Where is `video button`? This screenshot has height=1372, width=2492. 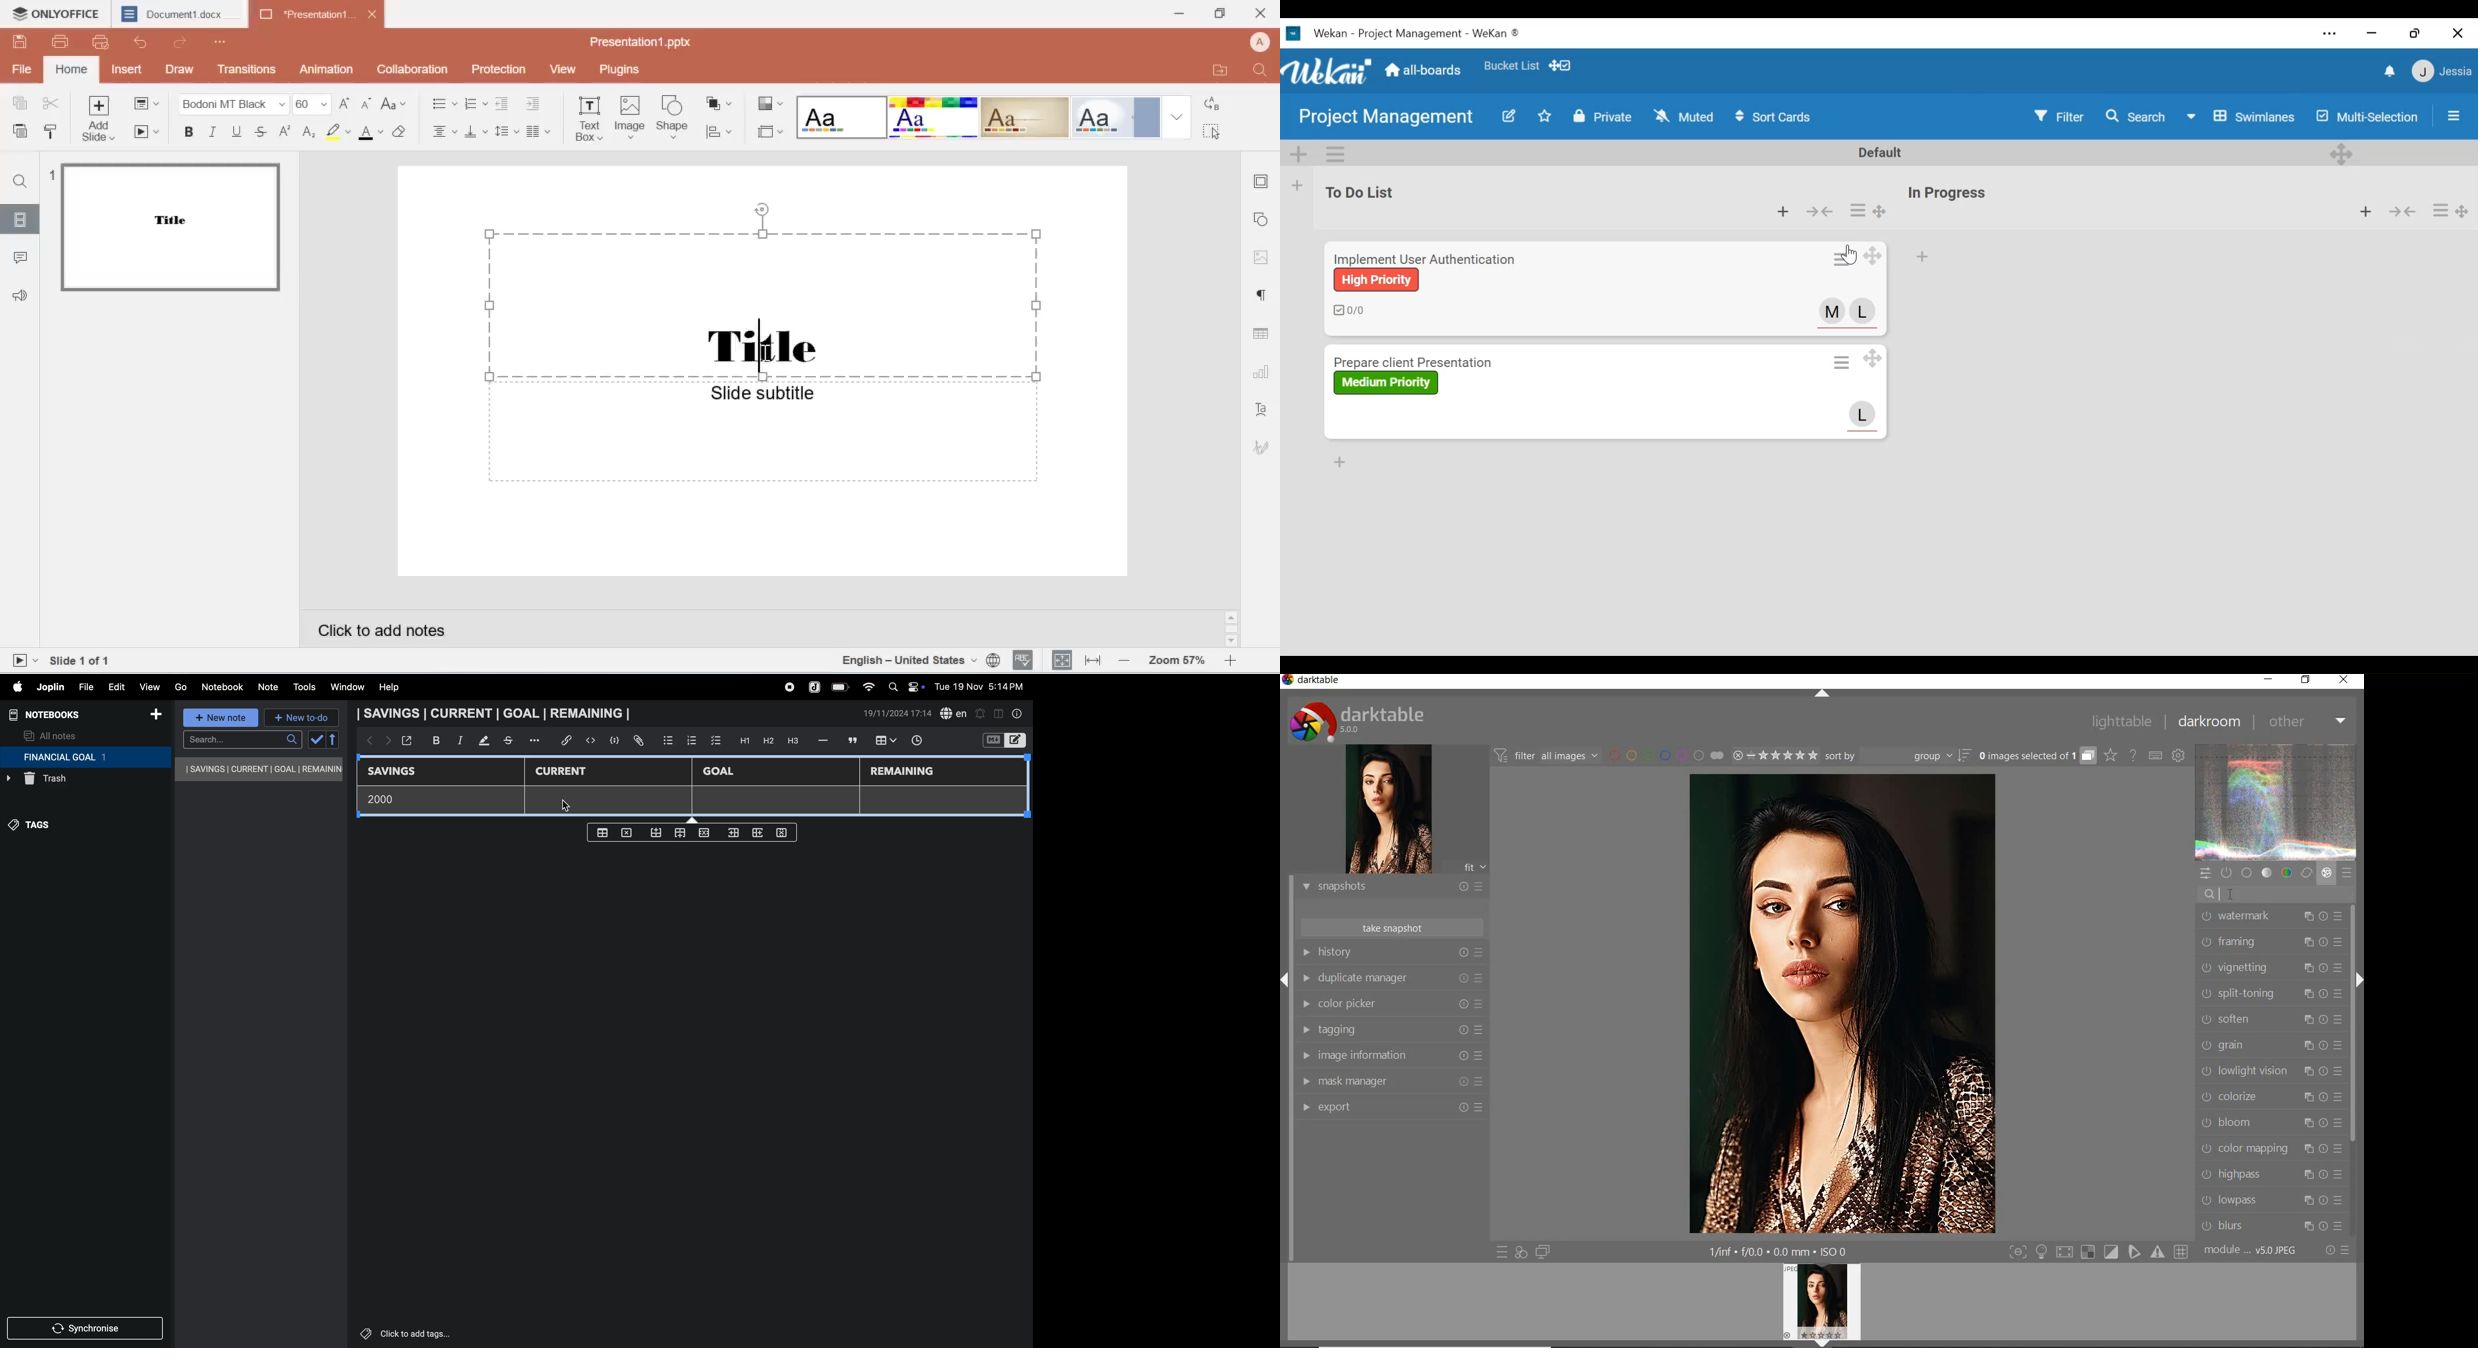 video button is located at coordinates (24, 661).